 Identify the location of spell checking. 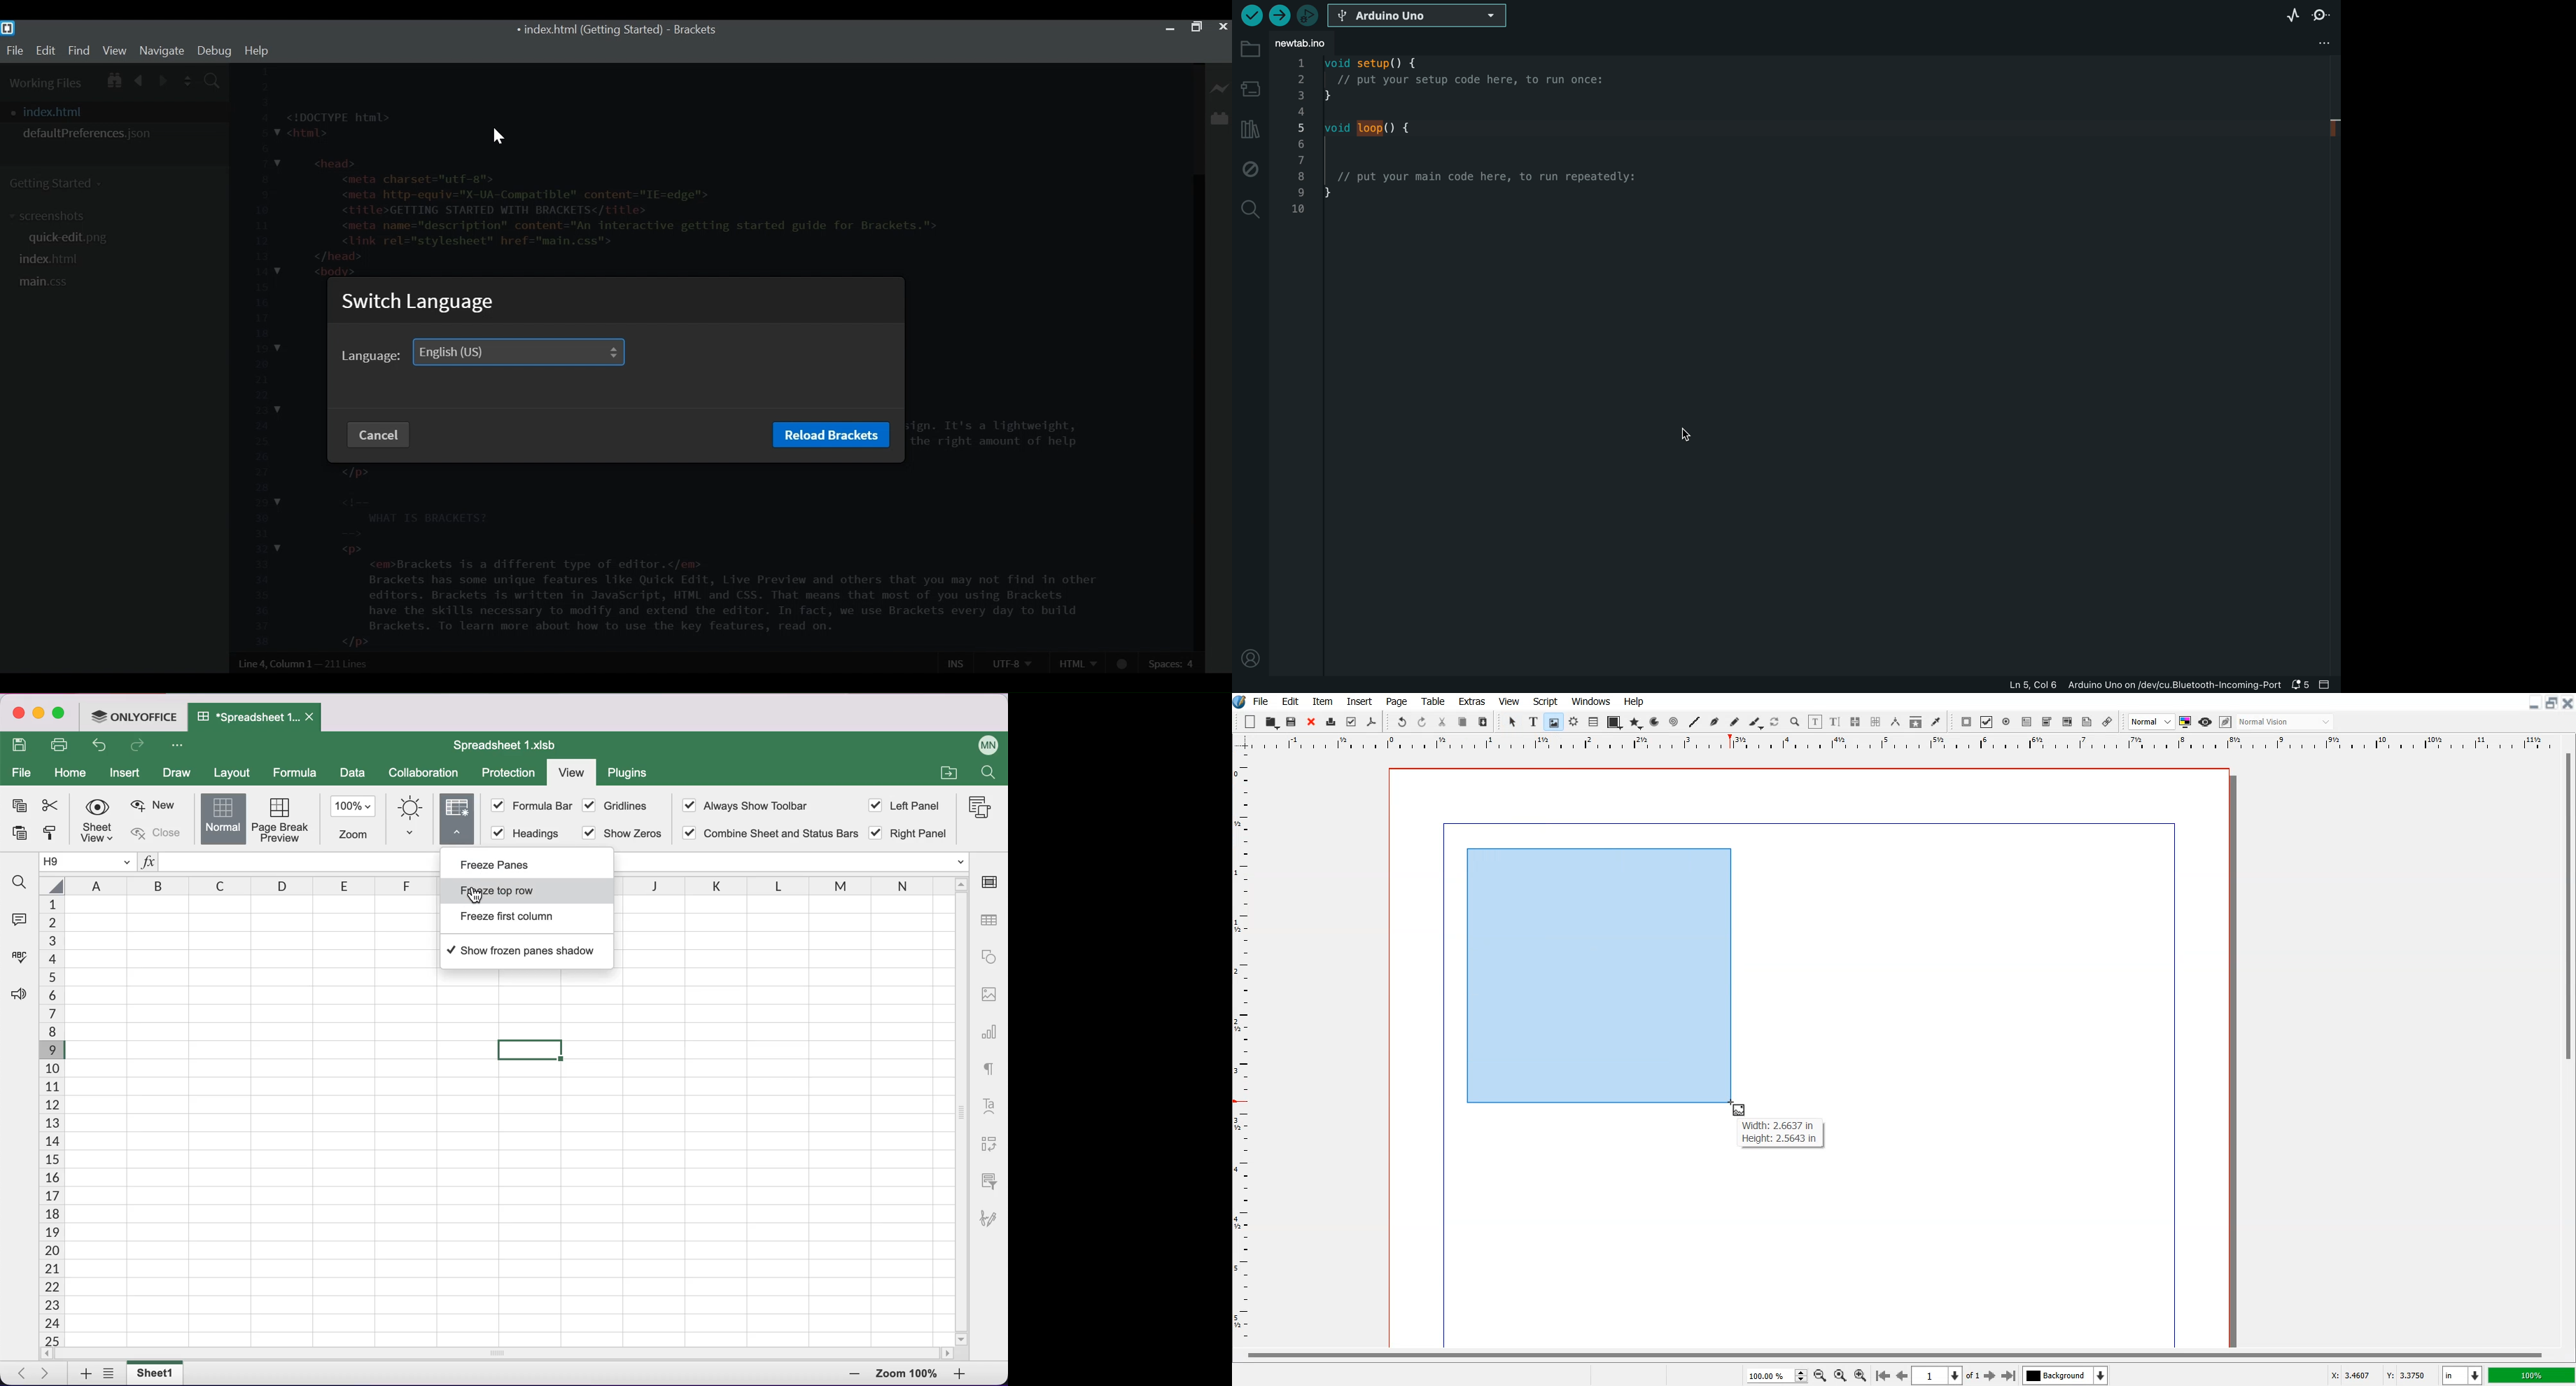
(22, 954).